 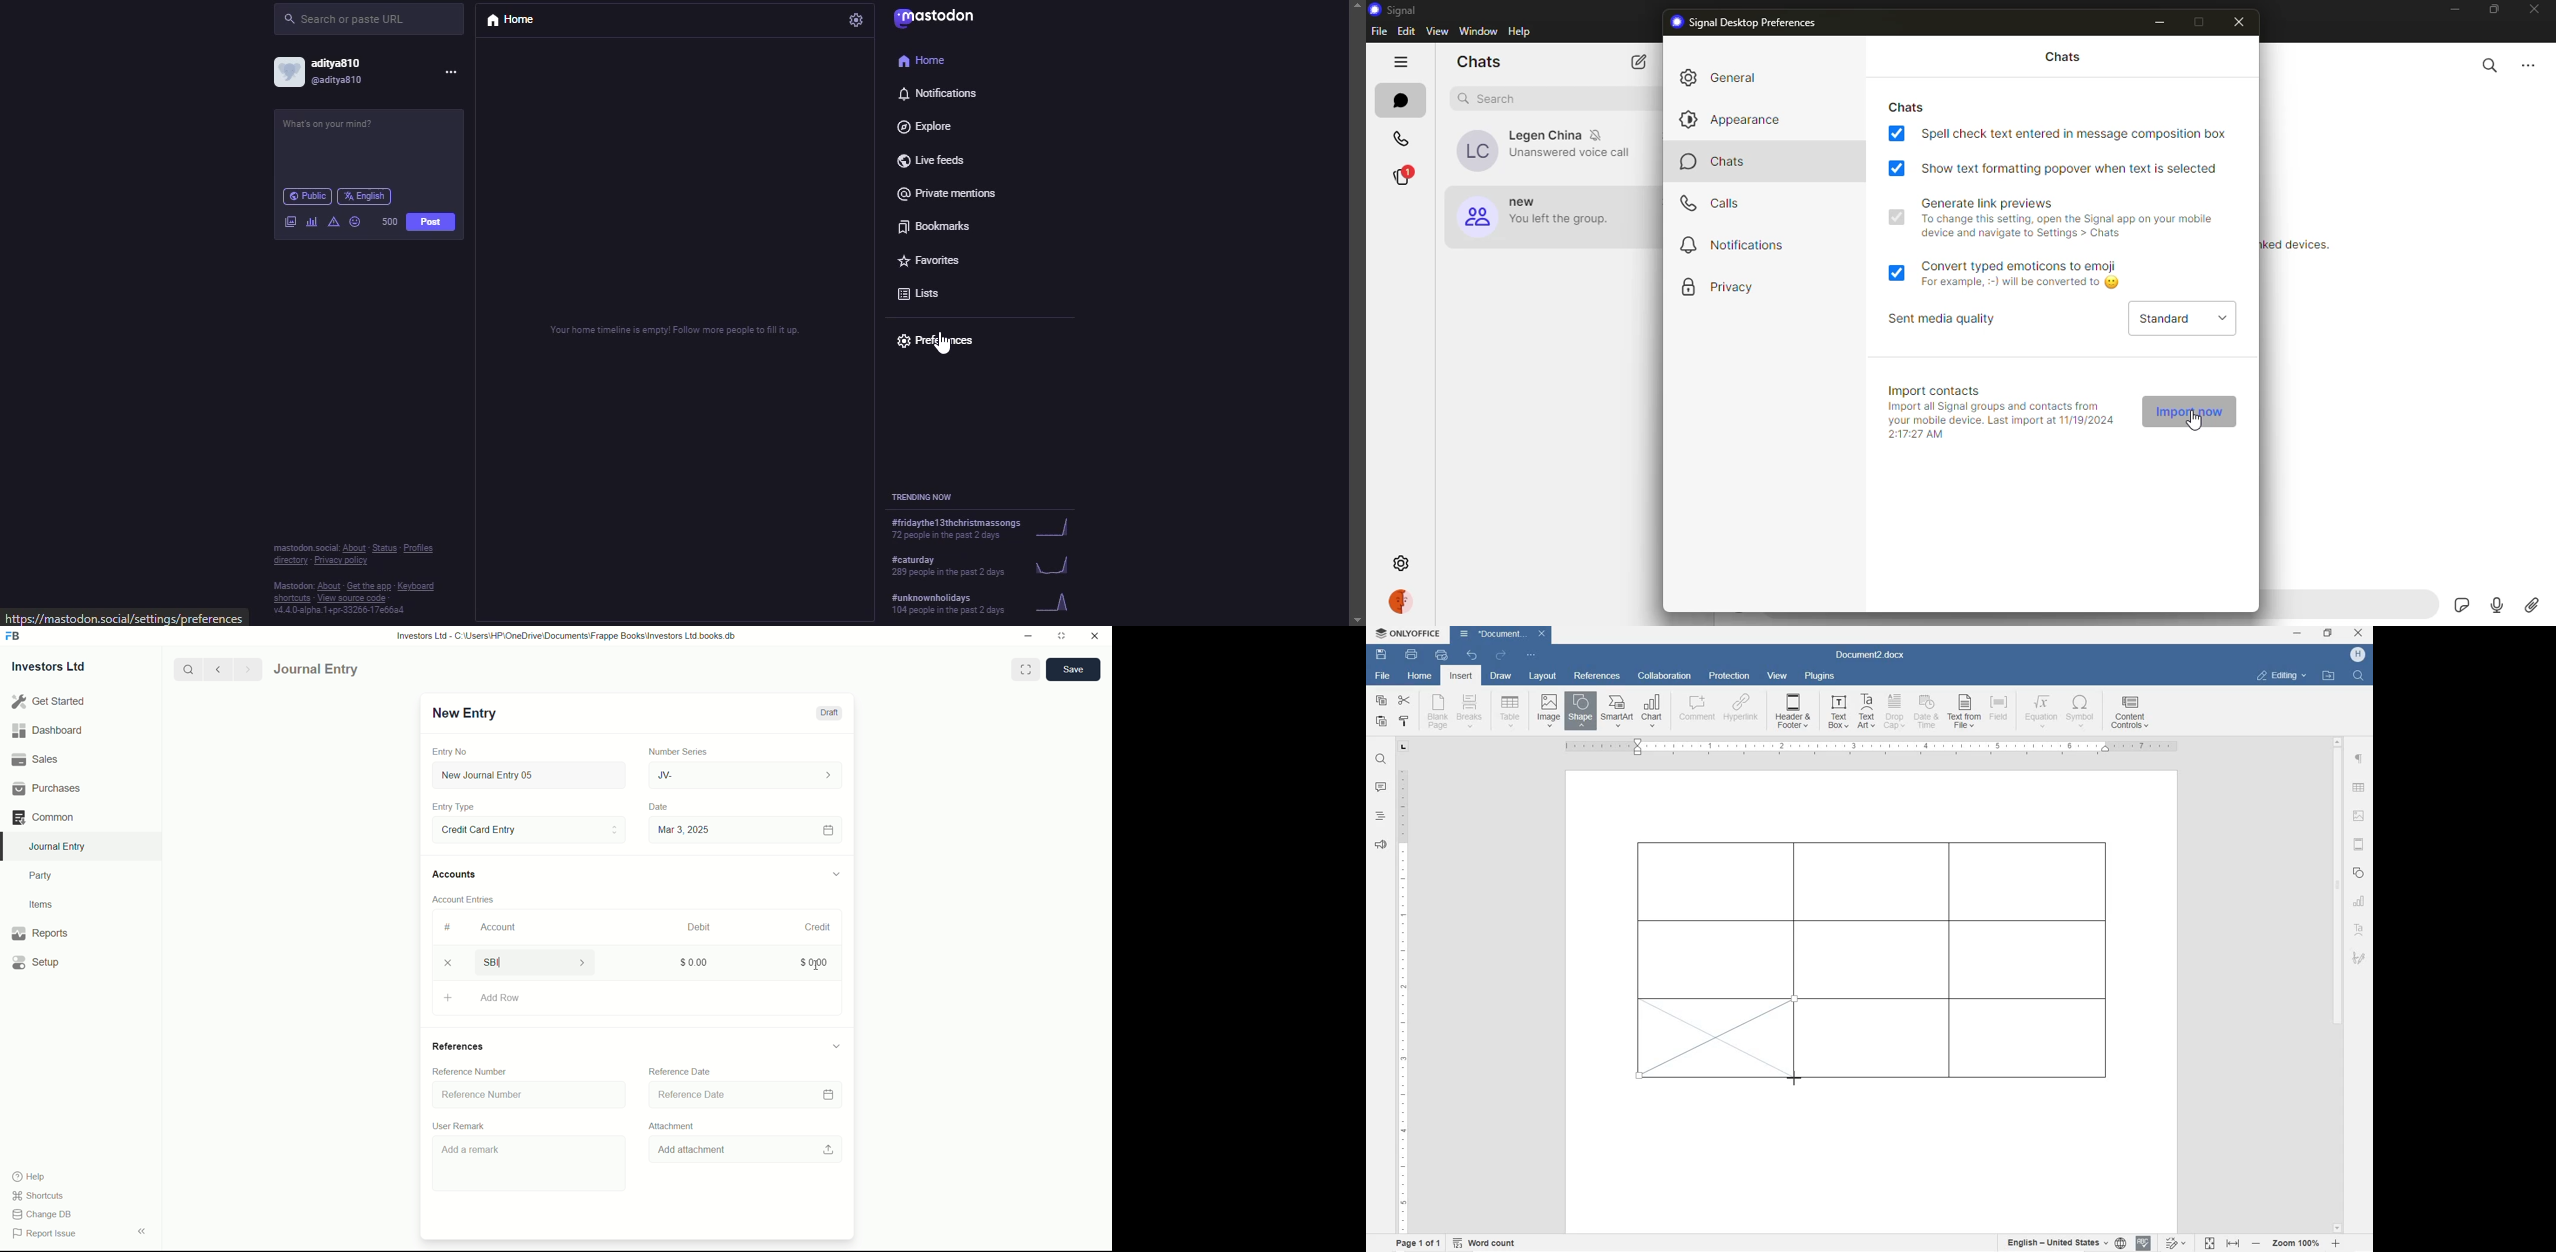 I want to click on insert page breaks, so click(x=1471, y=712).